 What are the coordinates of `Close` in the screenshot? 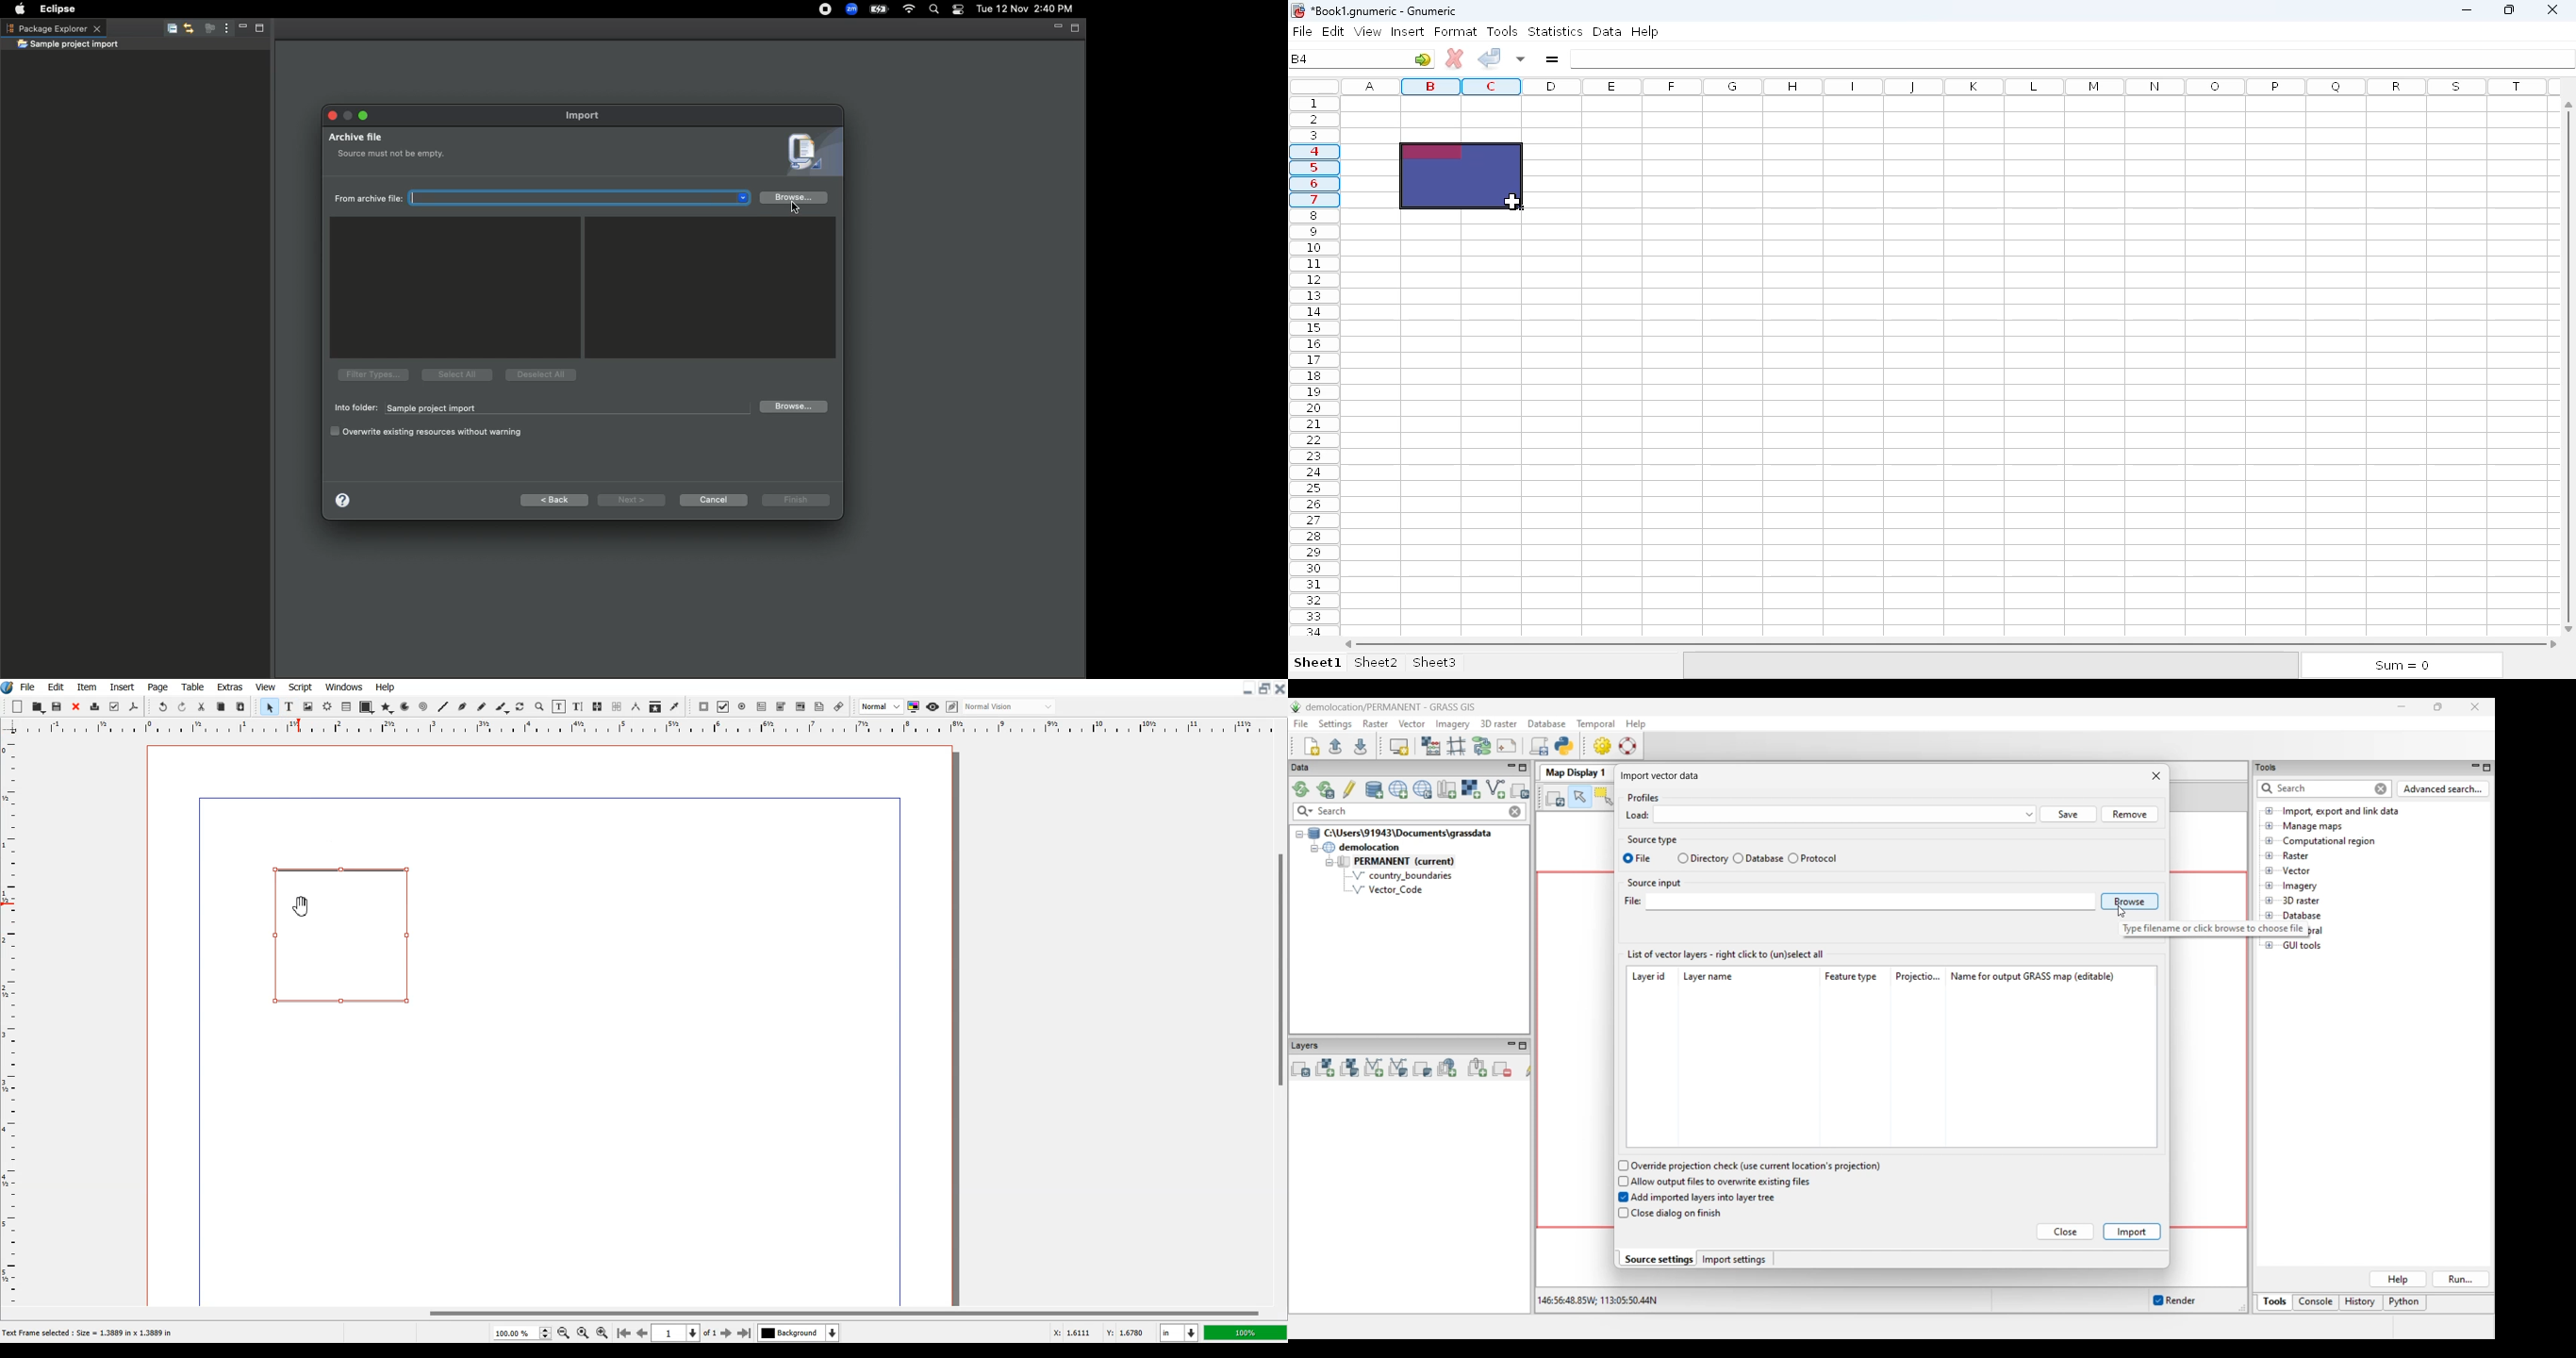 It's located at (76, 707).